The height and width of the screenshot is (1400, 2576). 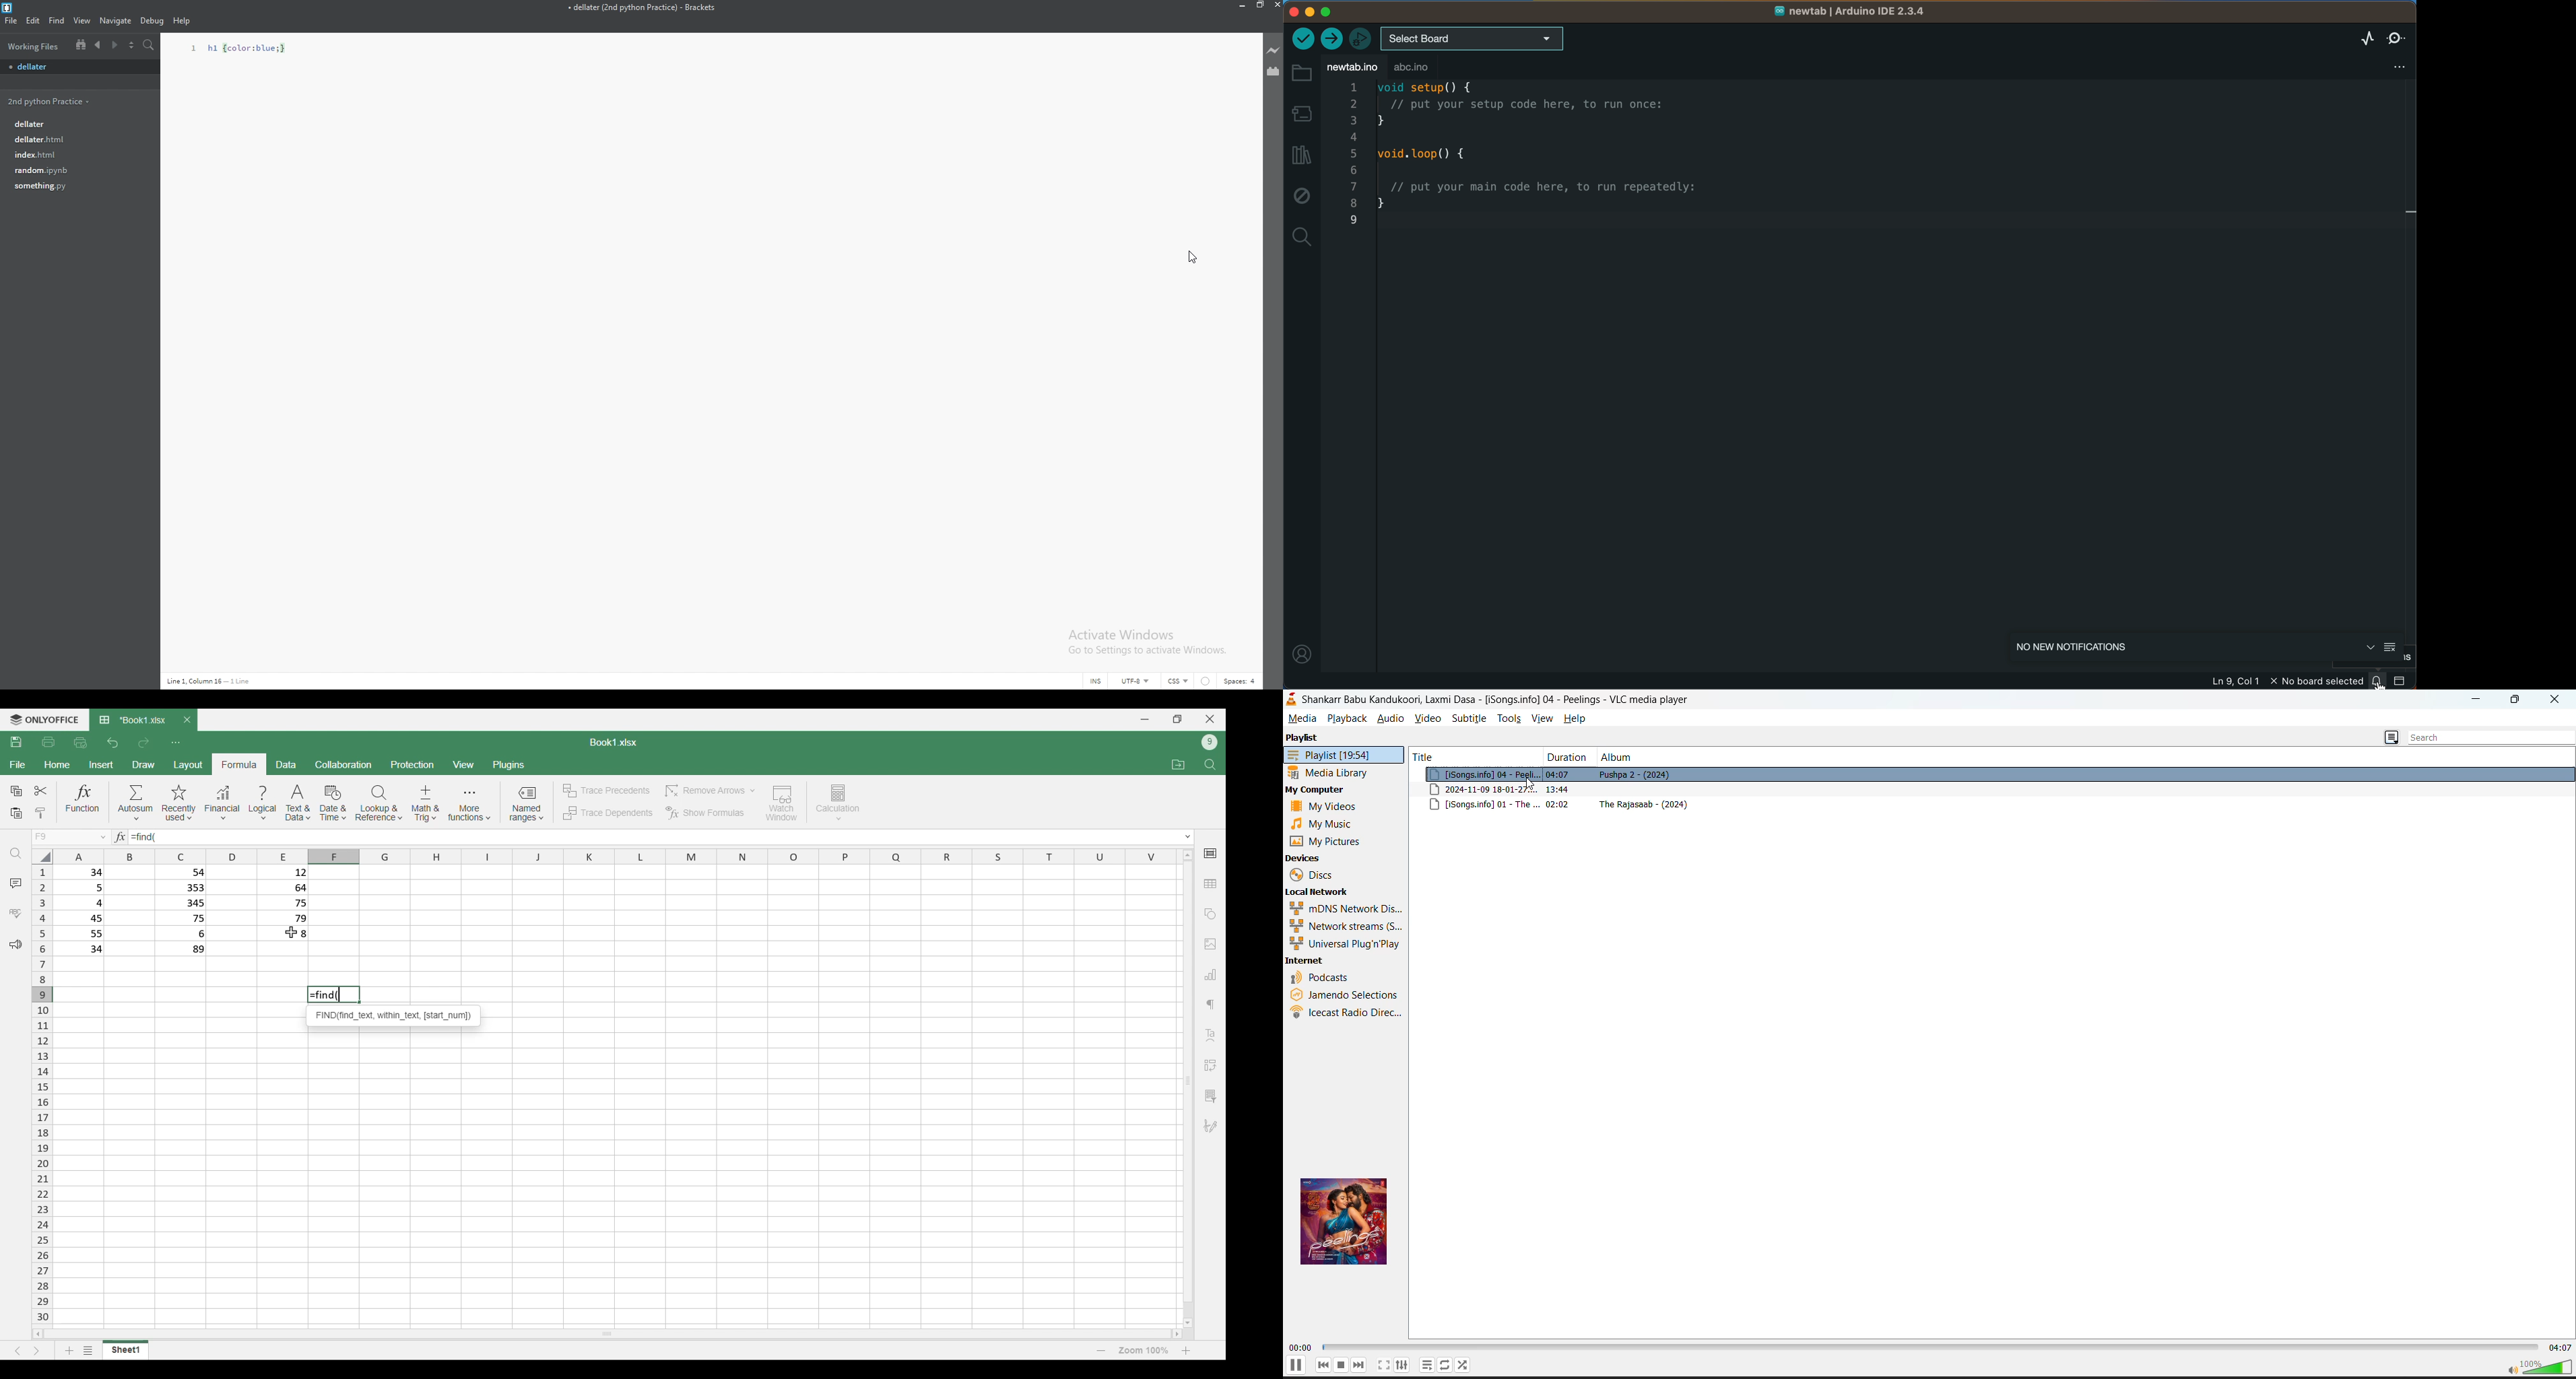 What do you see at coordinates (101, 765) in the screenshot?
I see `Insert menu` at bounding box center [101, 765].